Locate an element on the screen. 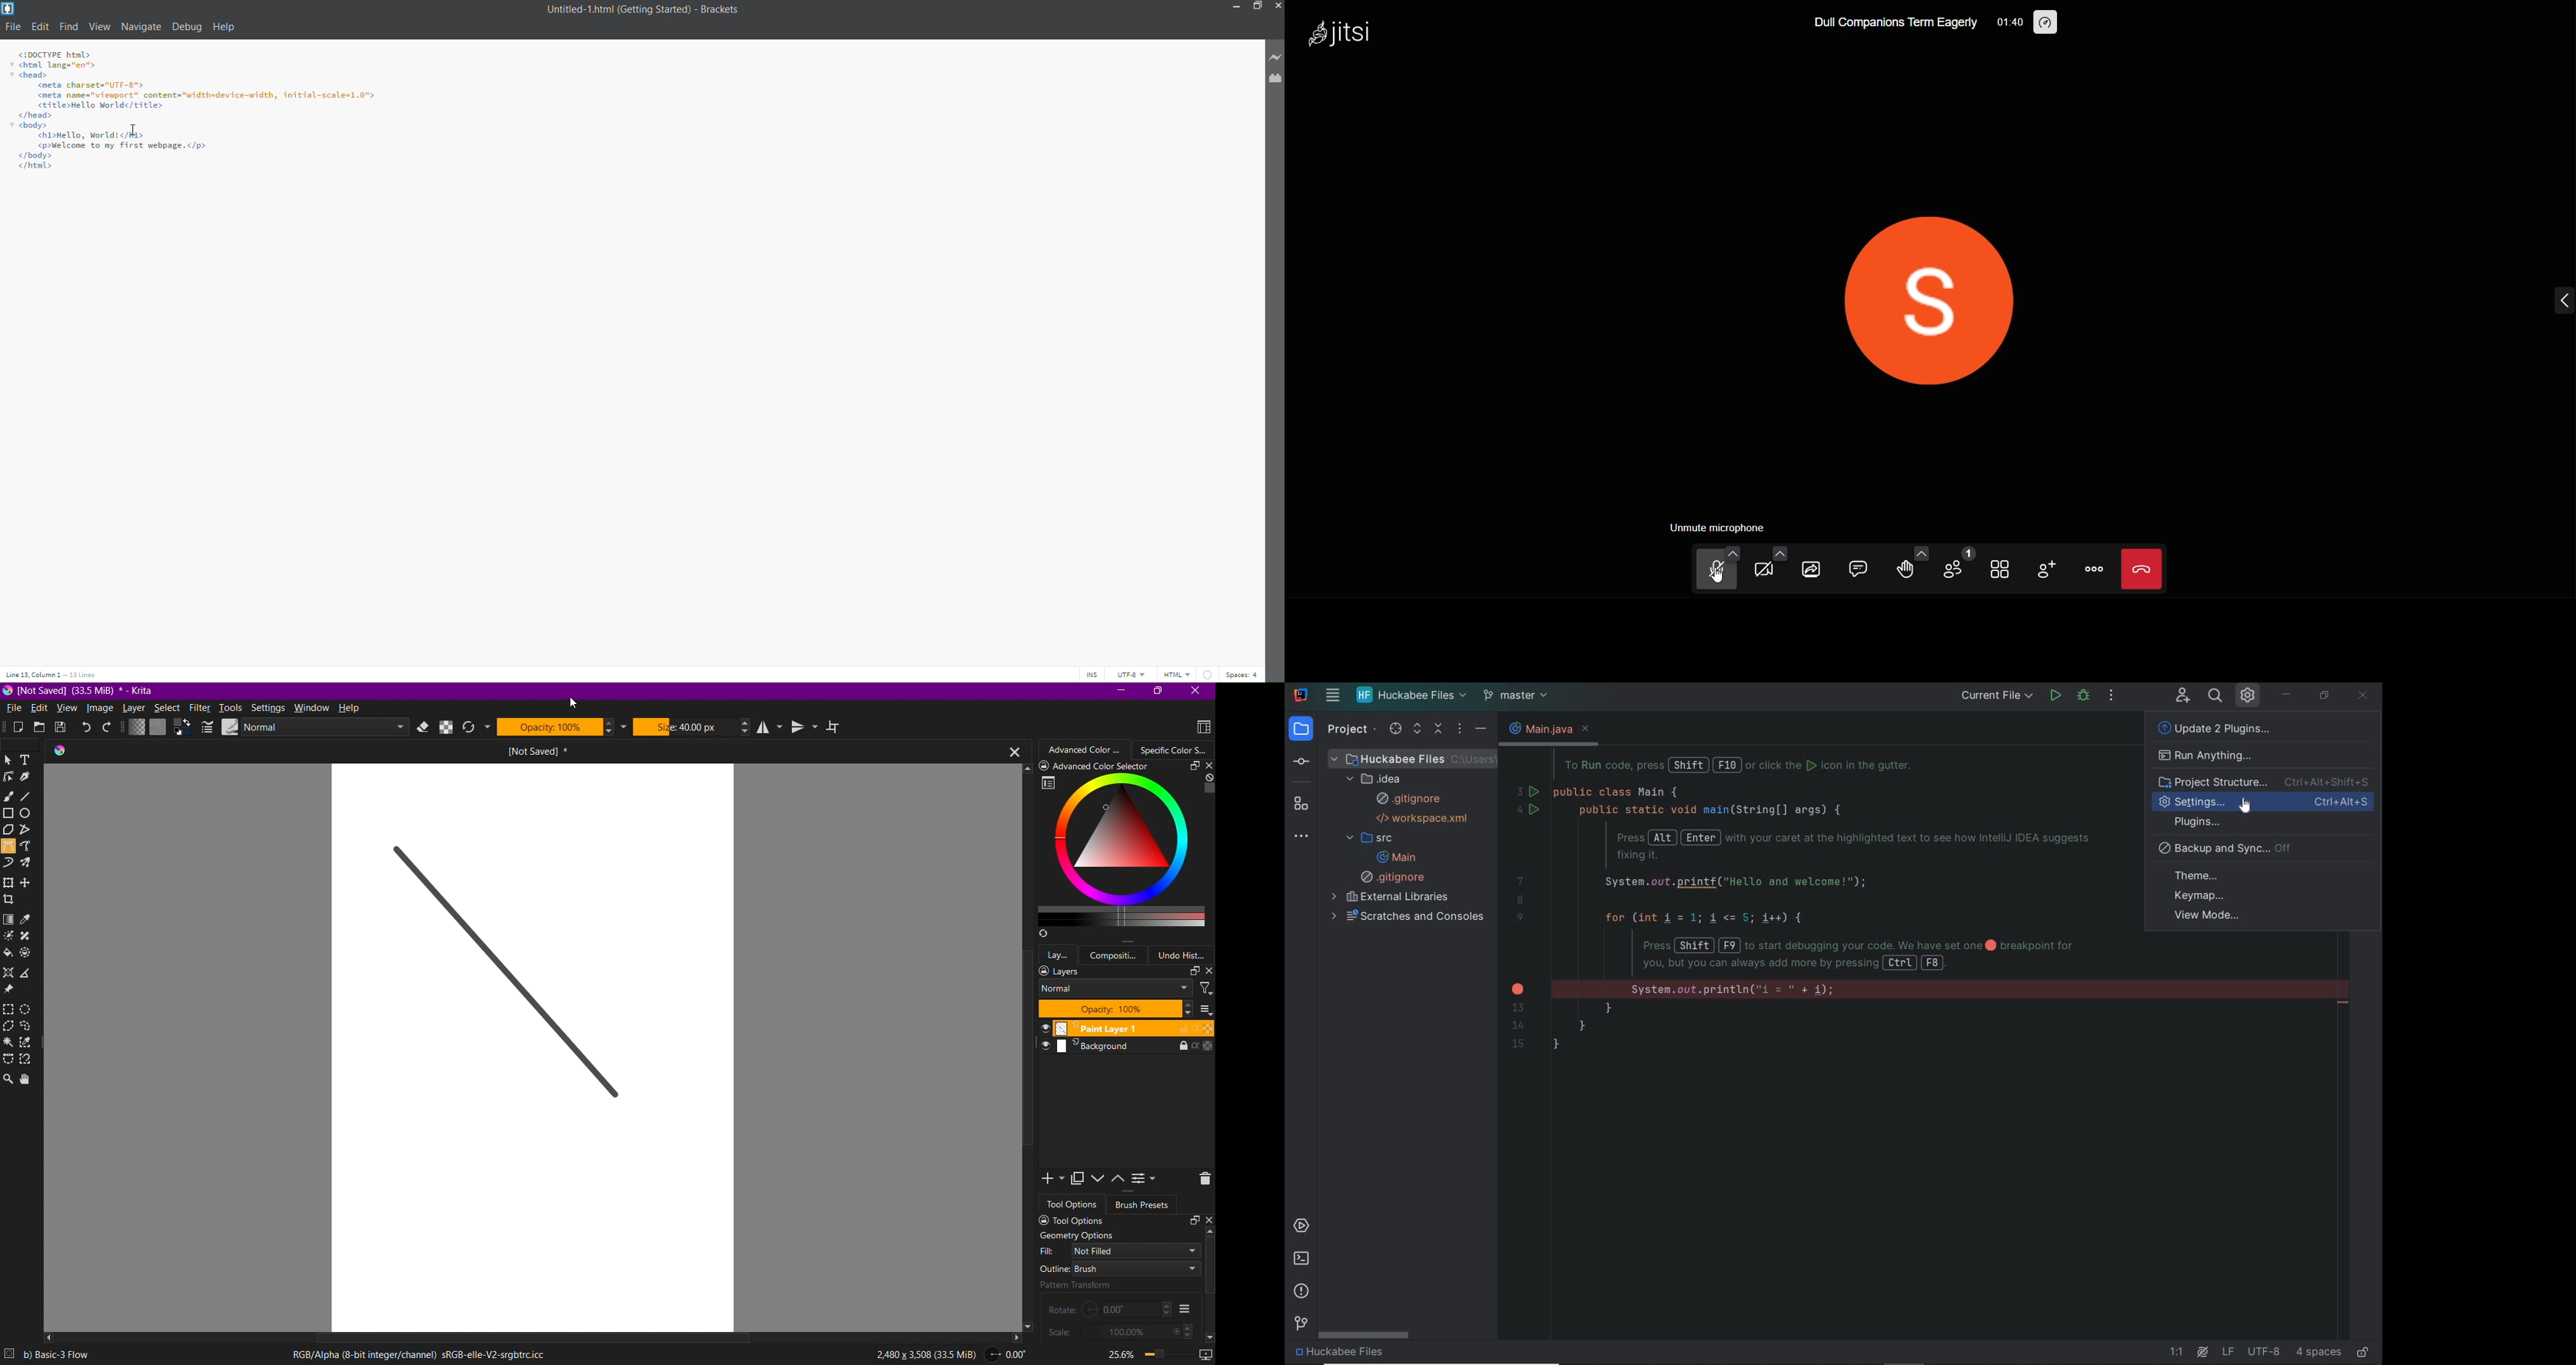  Options is located at coordinates (1185, 1309).